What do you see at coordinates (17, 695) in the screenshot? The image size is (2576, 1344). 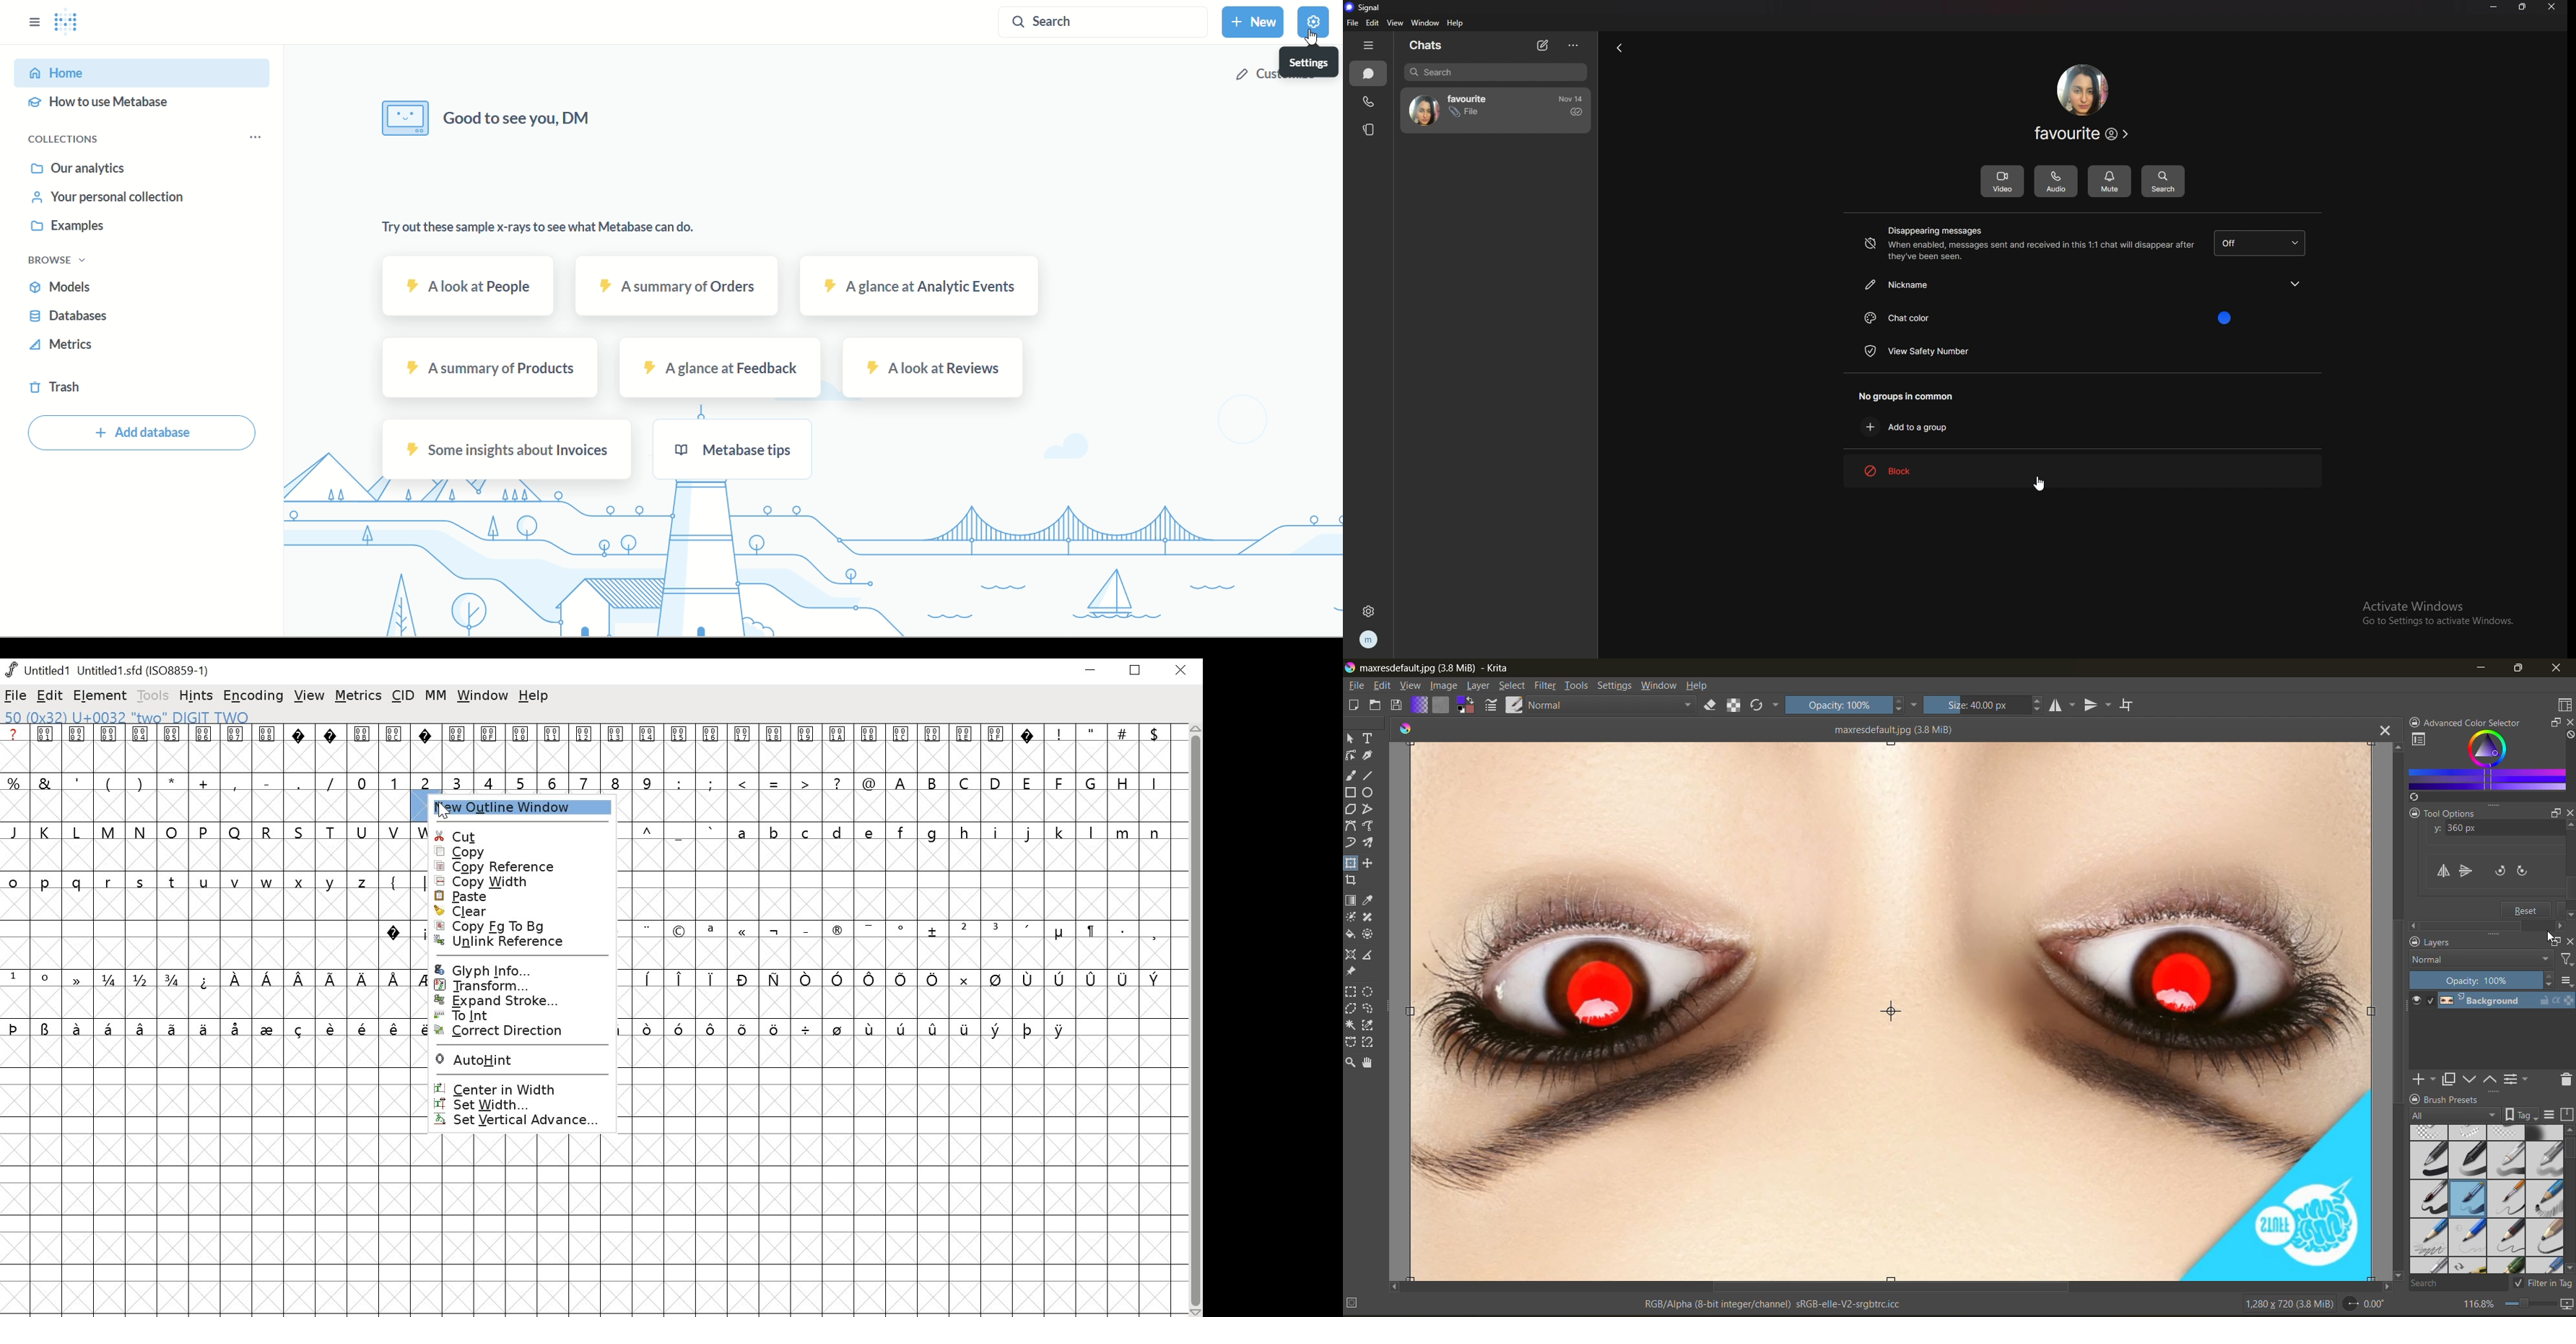 I see `file` at bounding box center [17, 695].